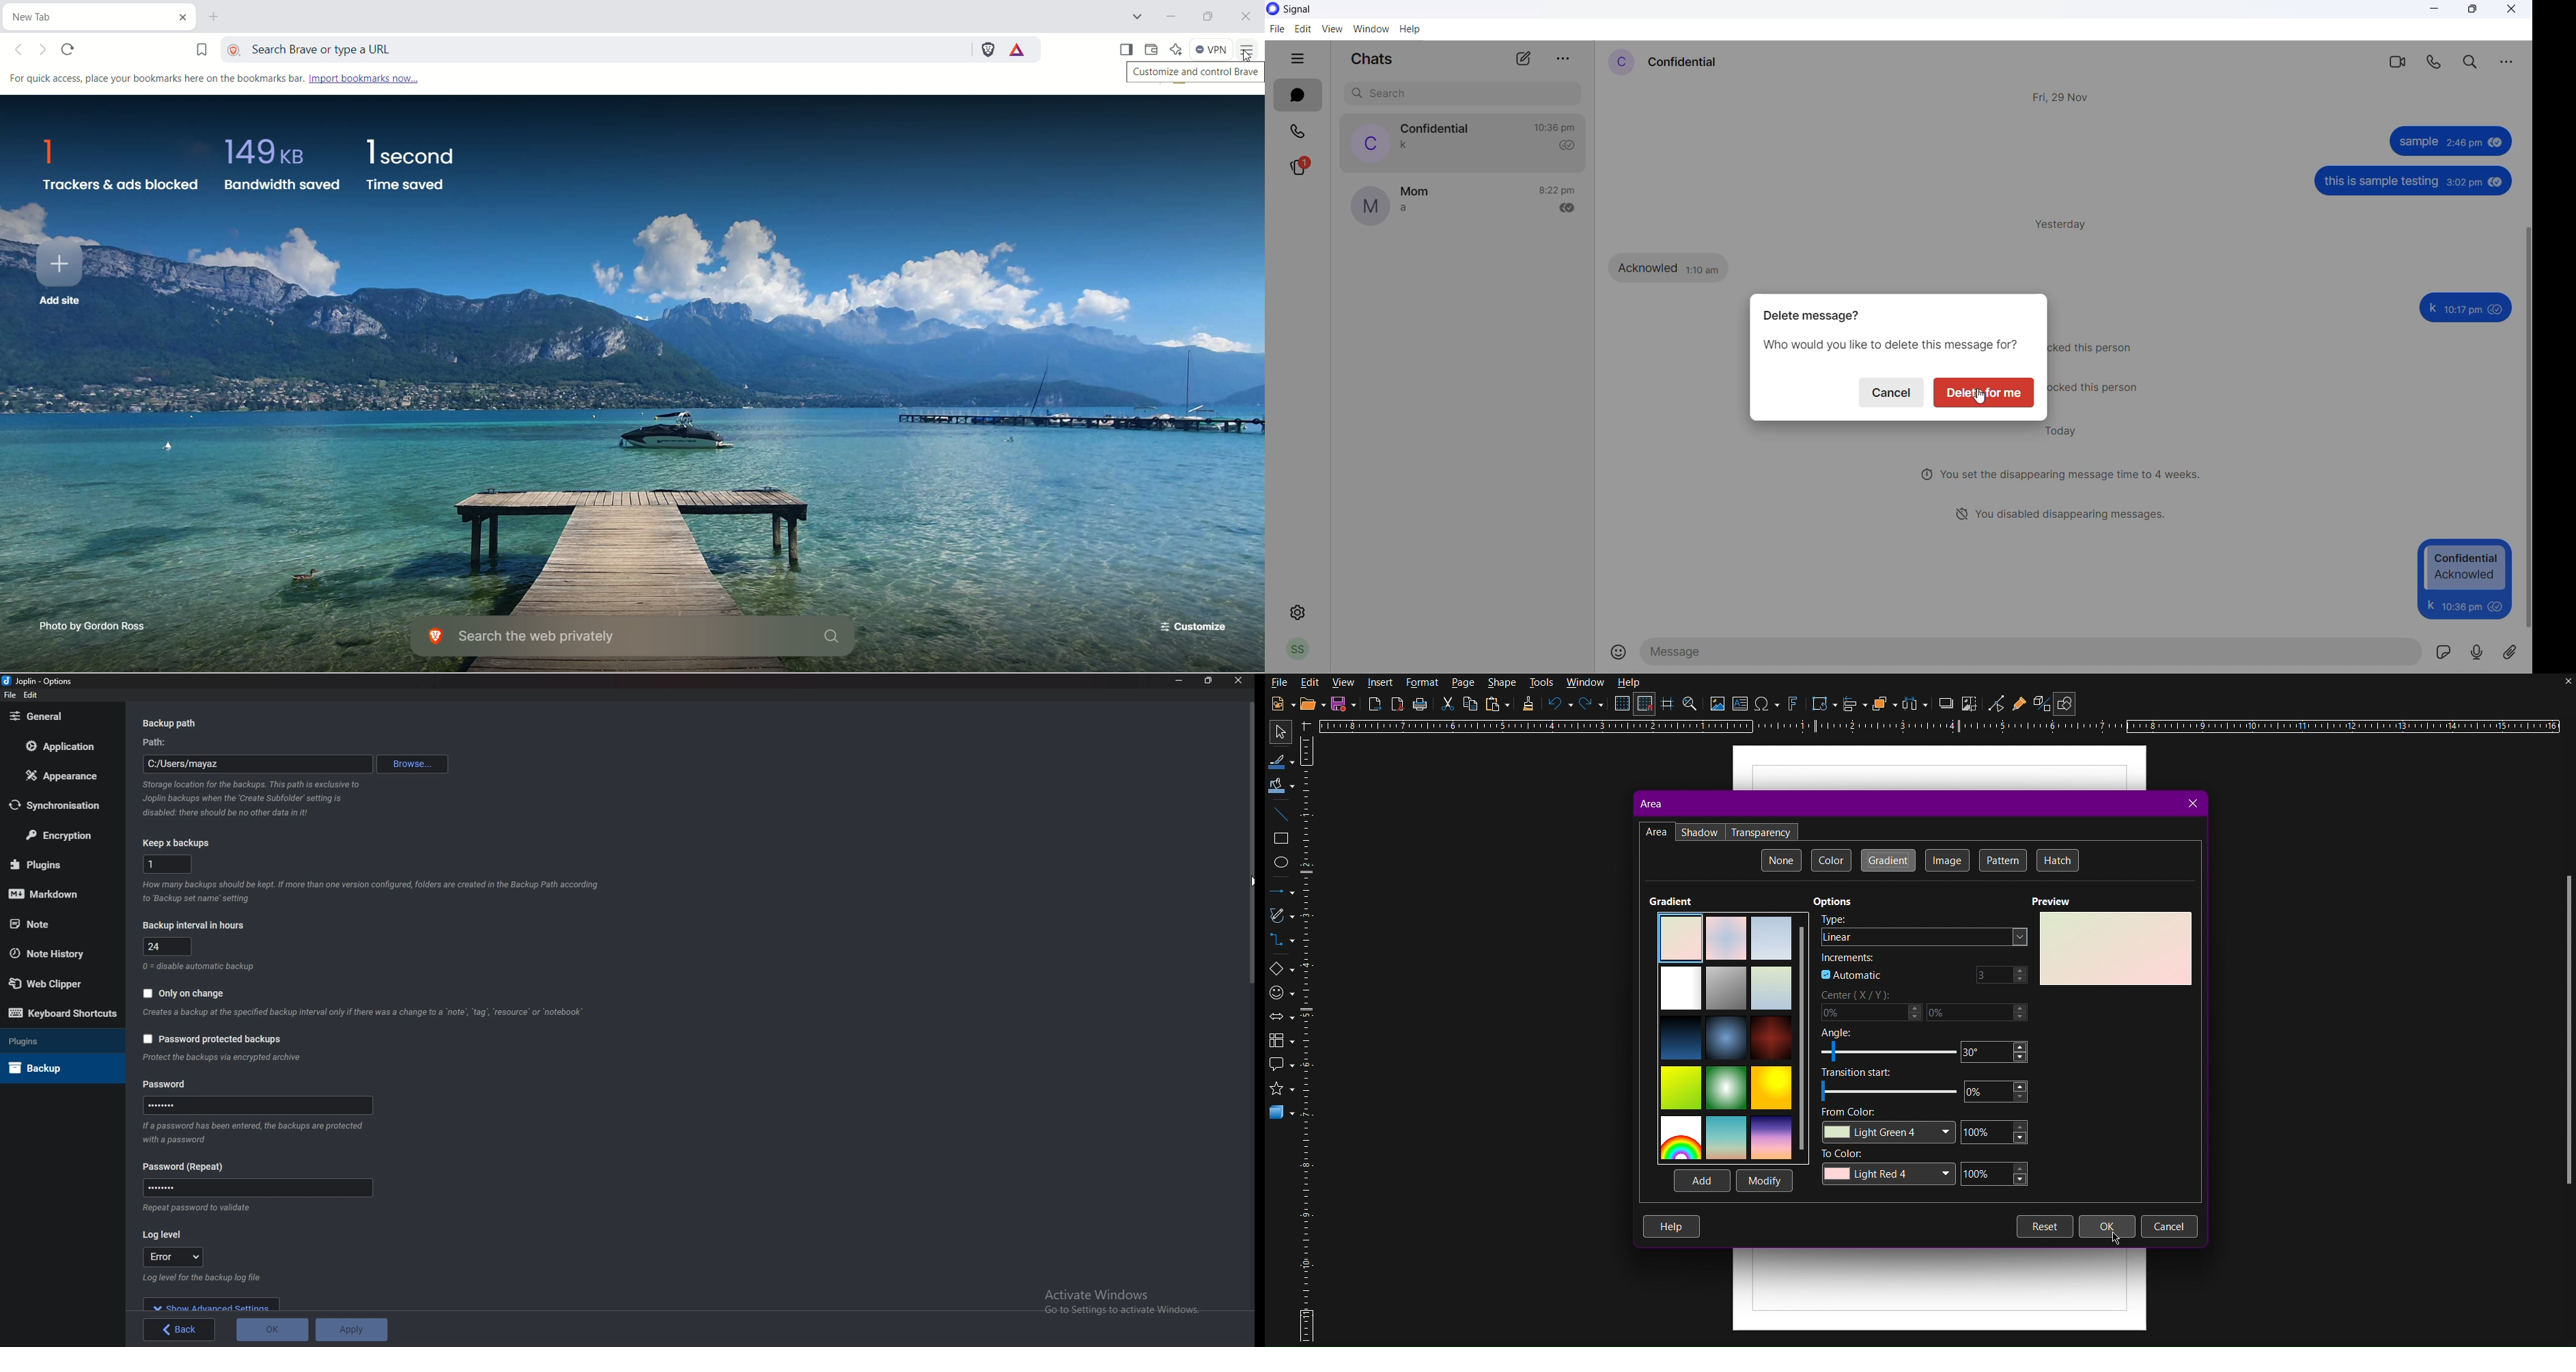  I want to click on Log level, so click(164, 1235).